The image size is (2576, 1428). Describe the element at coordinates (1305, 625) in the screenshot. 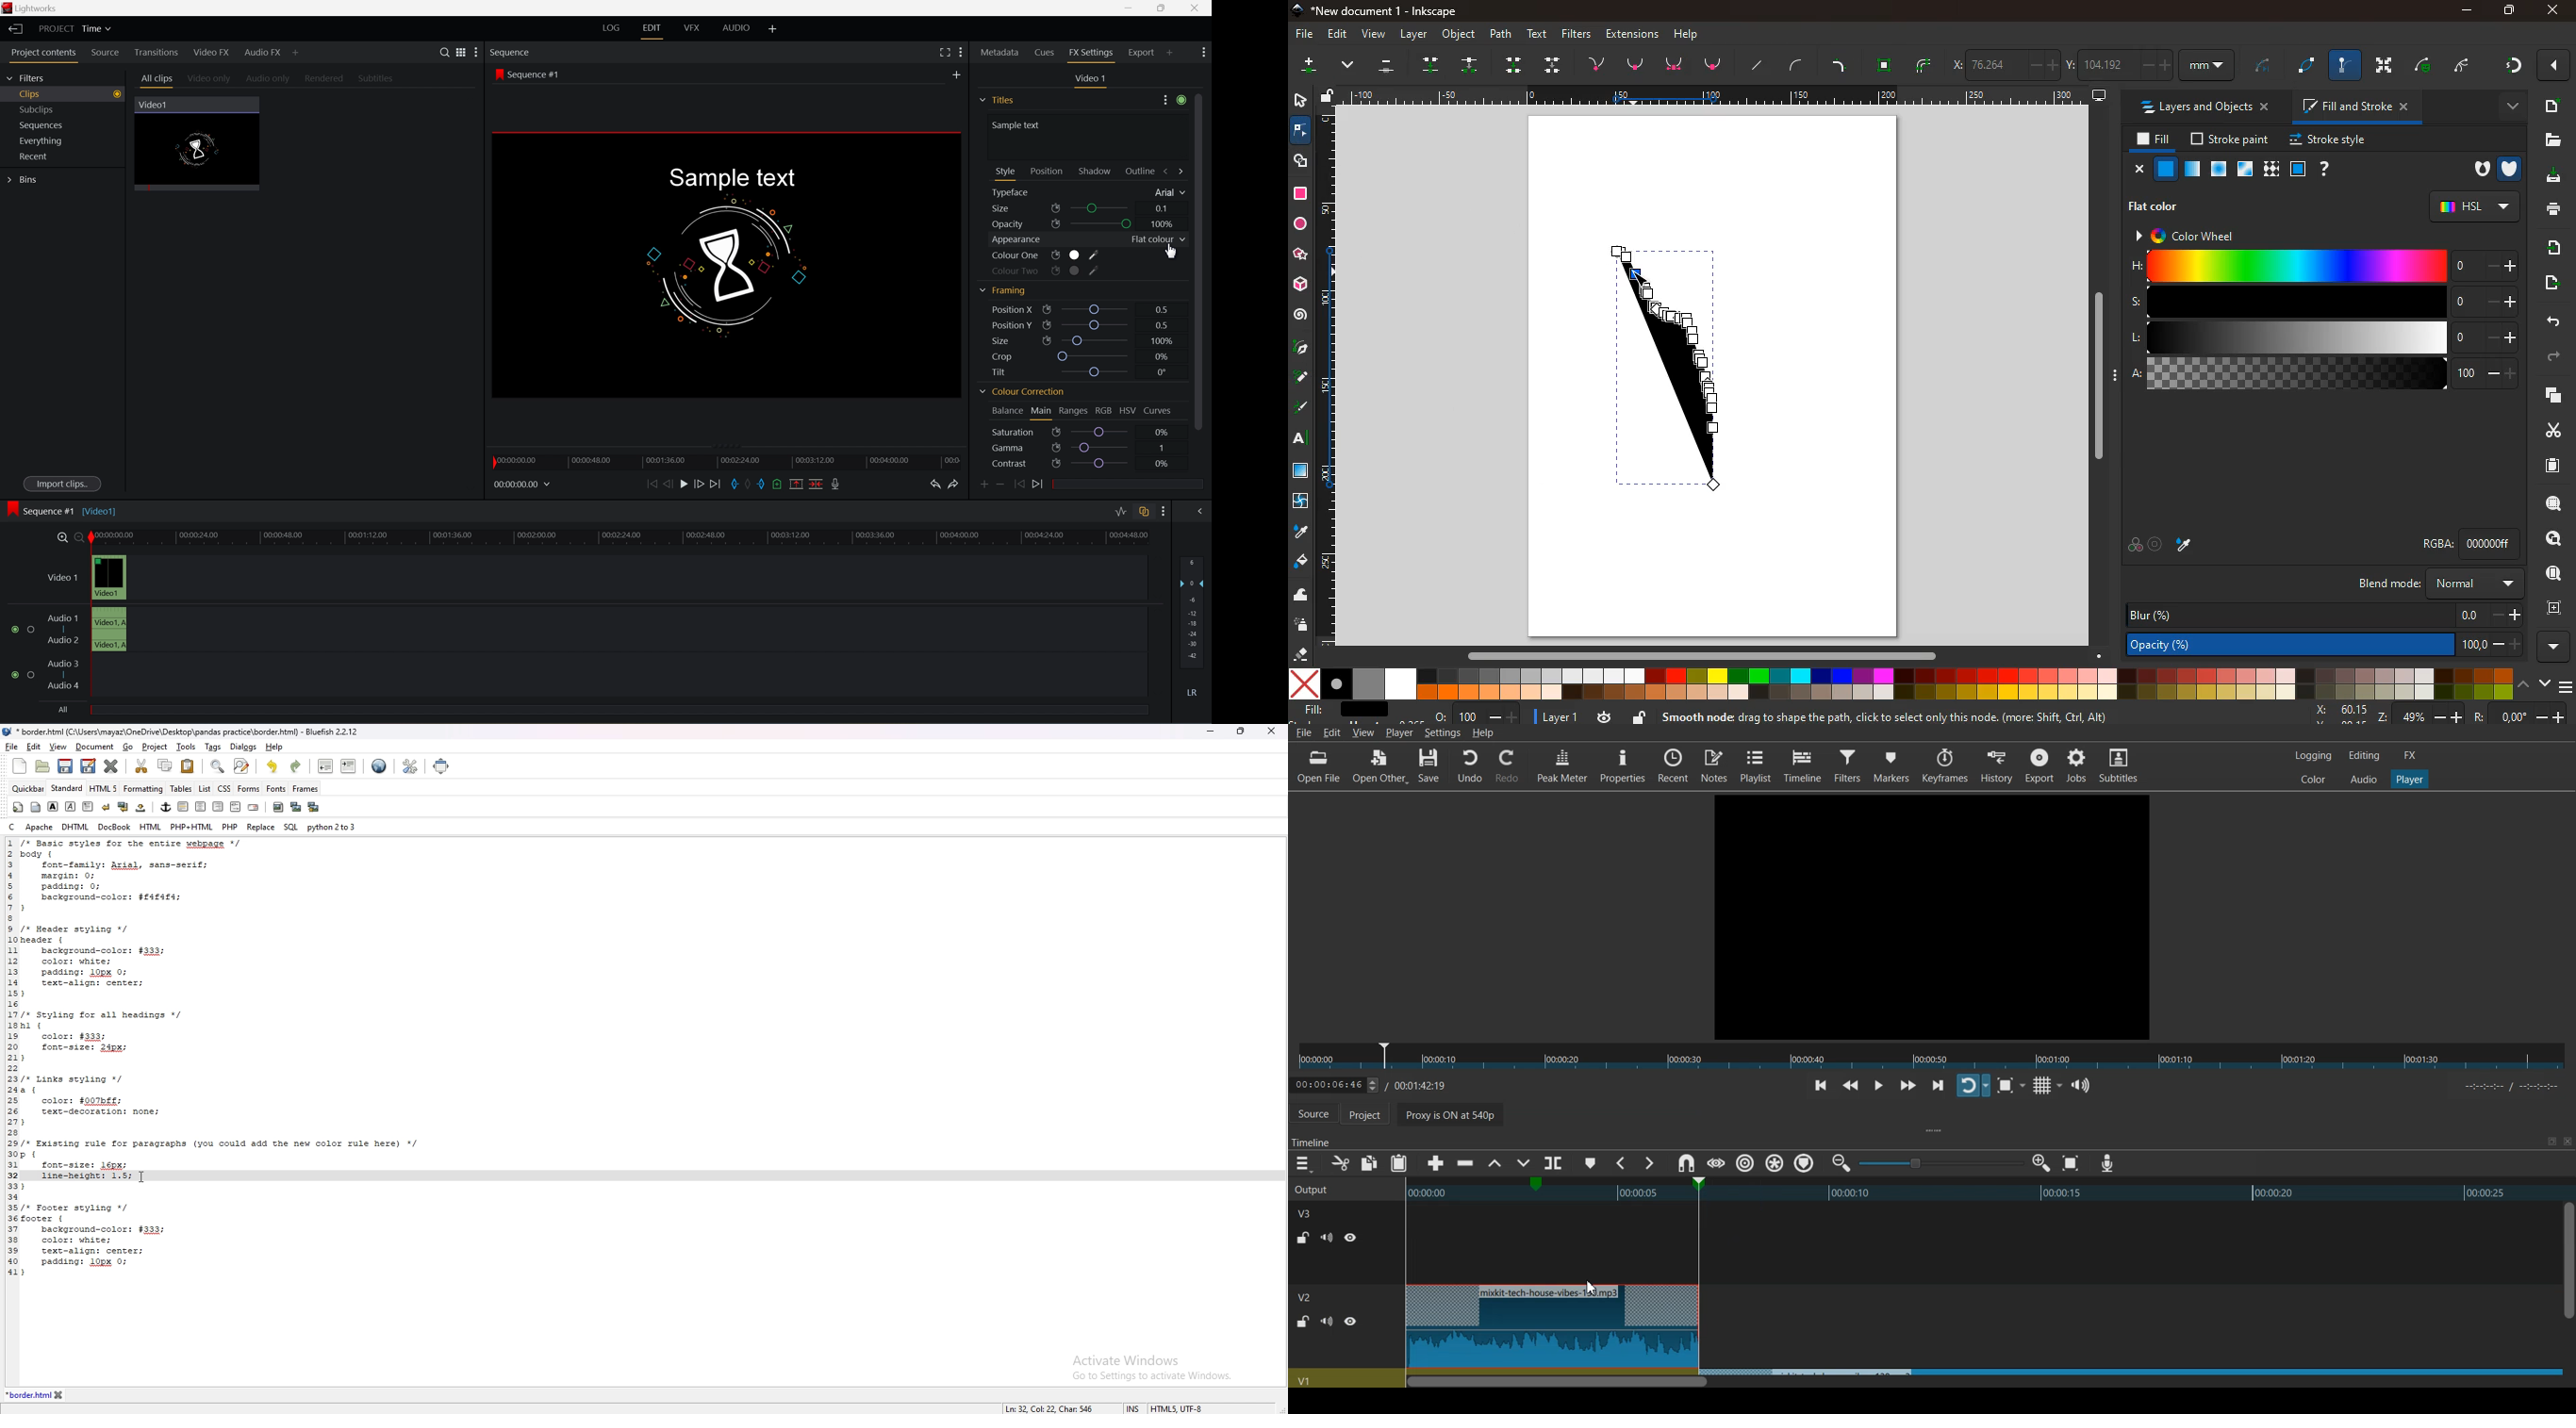

I see `spray` at that location.